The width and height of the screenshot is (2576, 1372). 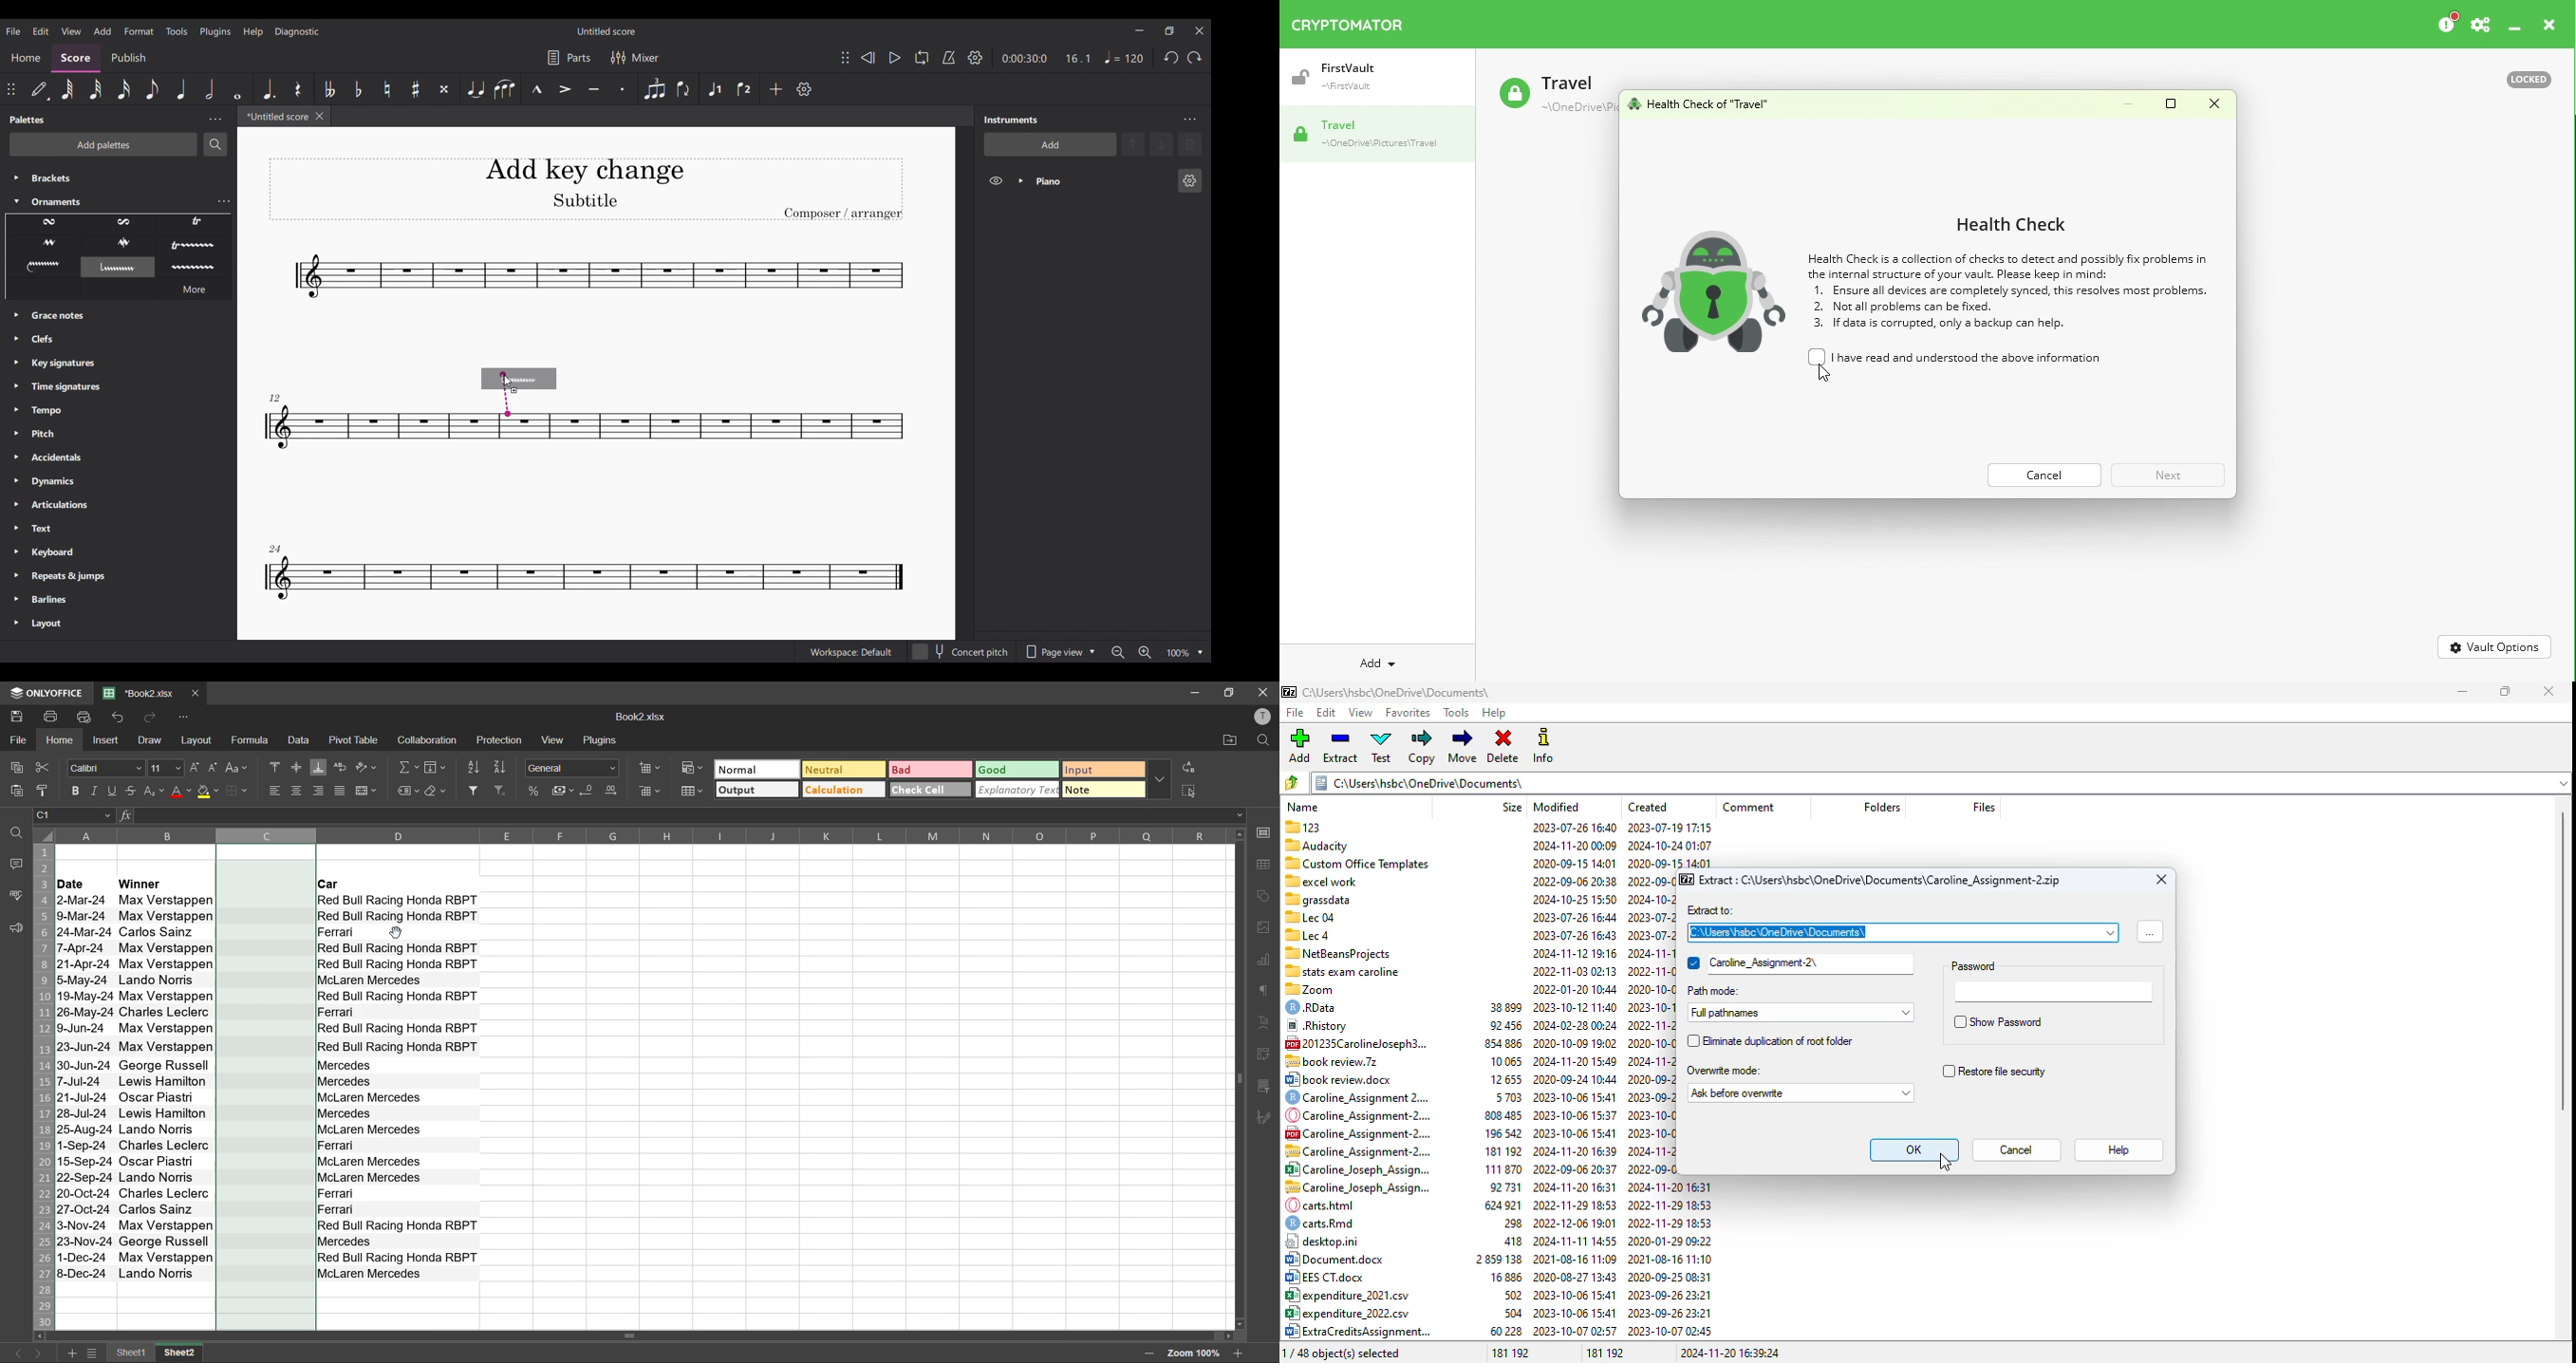 I want to click on bad, so click(x=931, y=771).